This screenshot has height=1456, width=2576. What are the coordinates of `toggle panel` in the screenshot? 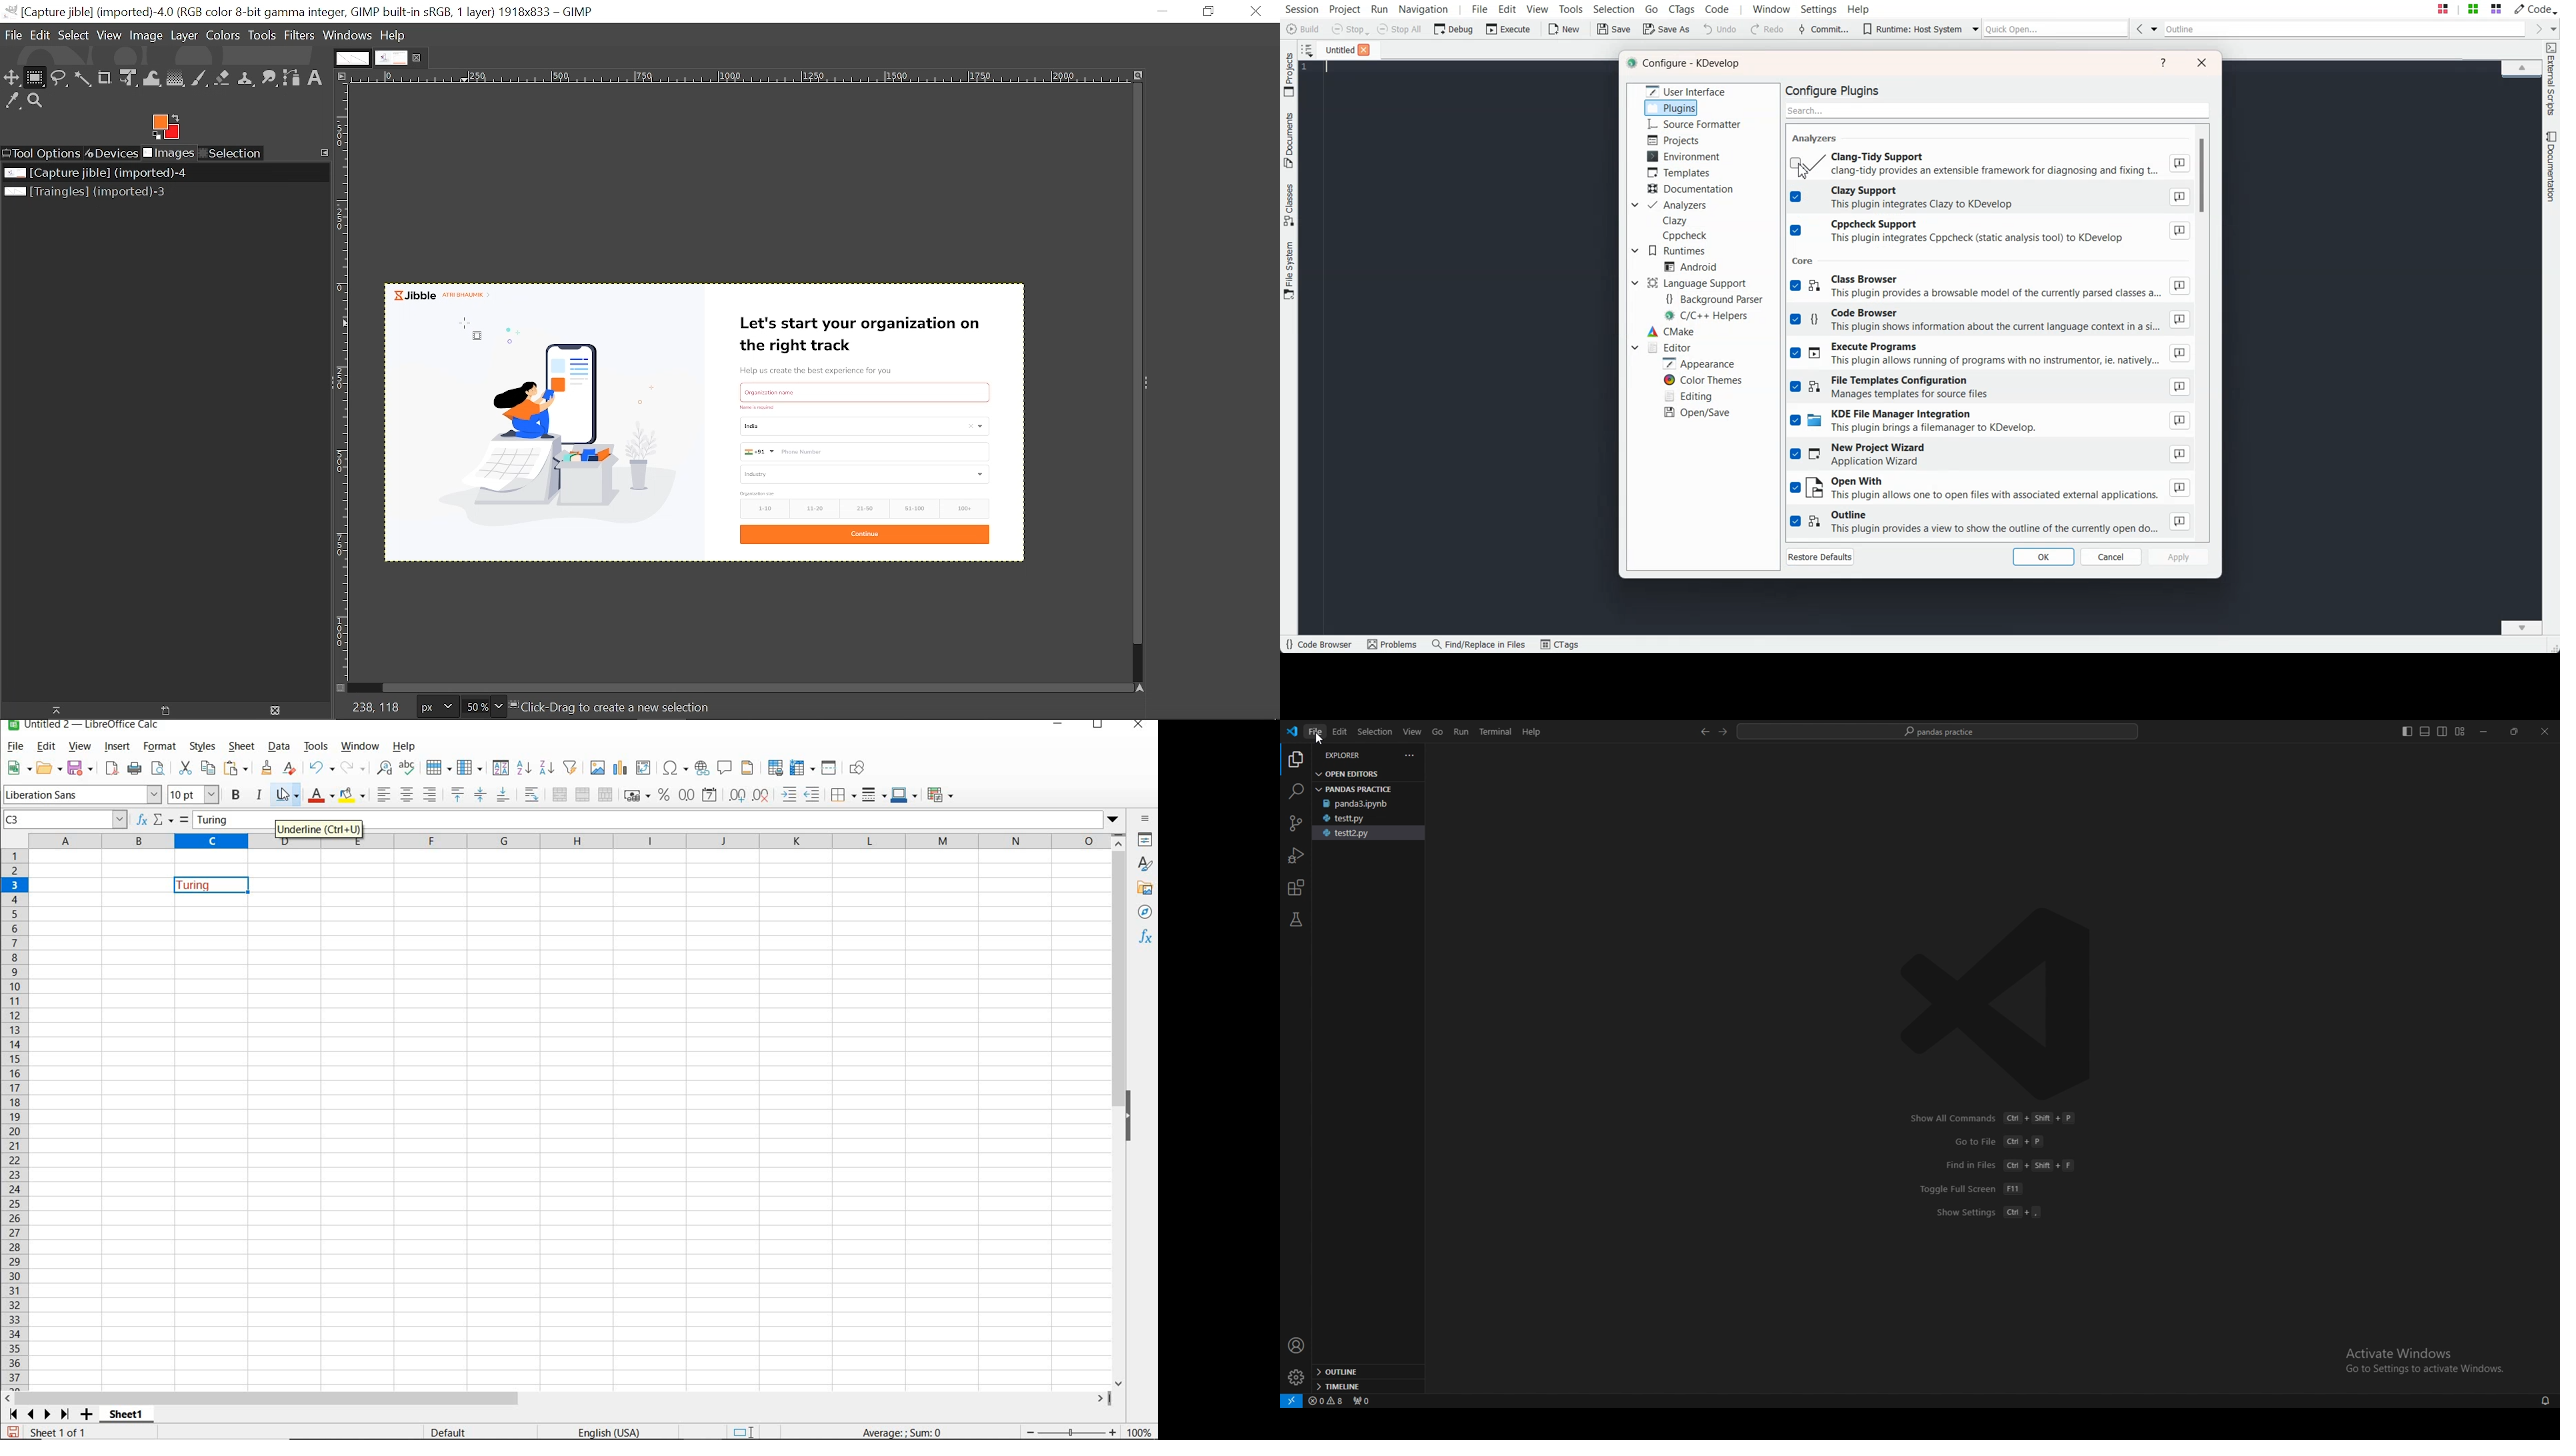 It's located at (2425, 732).